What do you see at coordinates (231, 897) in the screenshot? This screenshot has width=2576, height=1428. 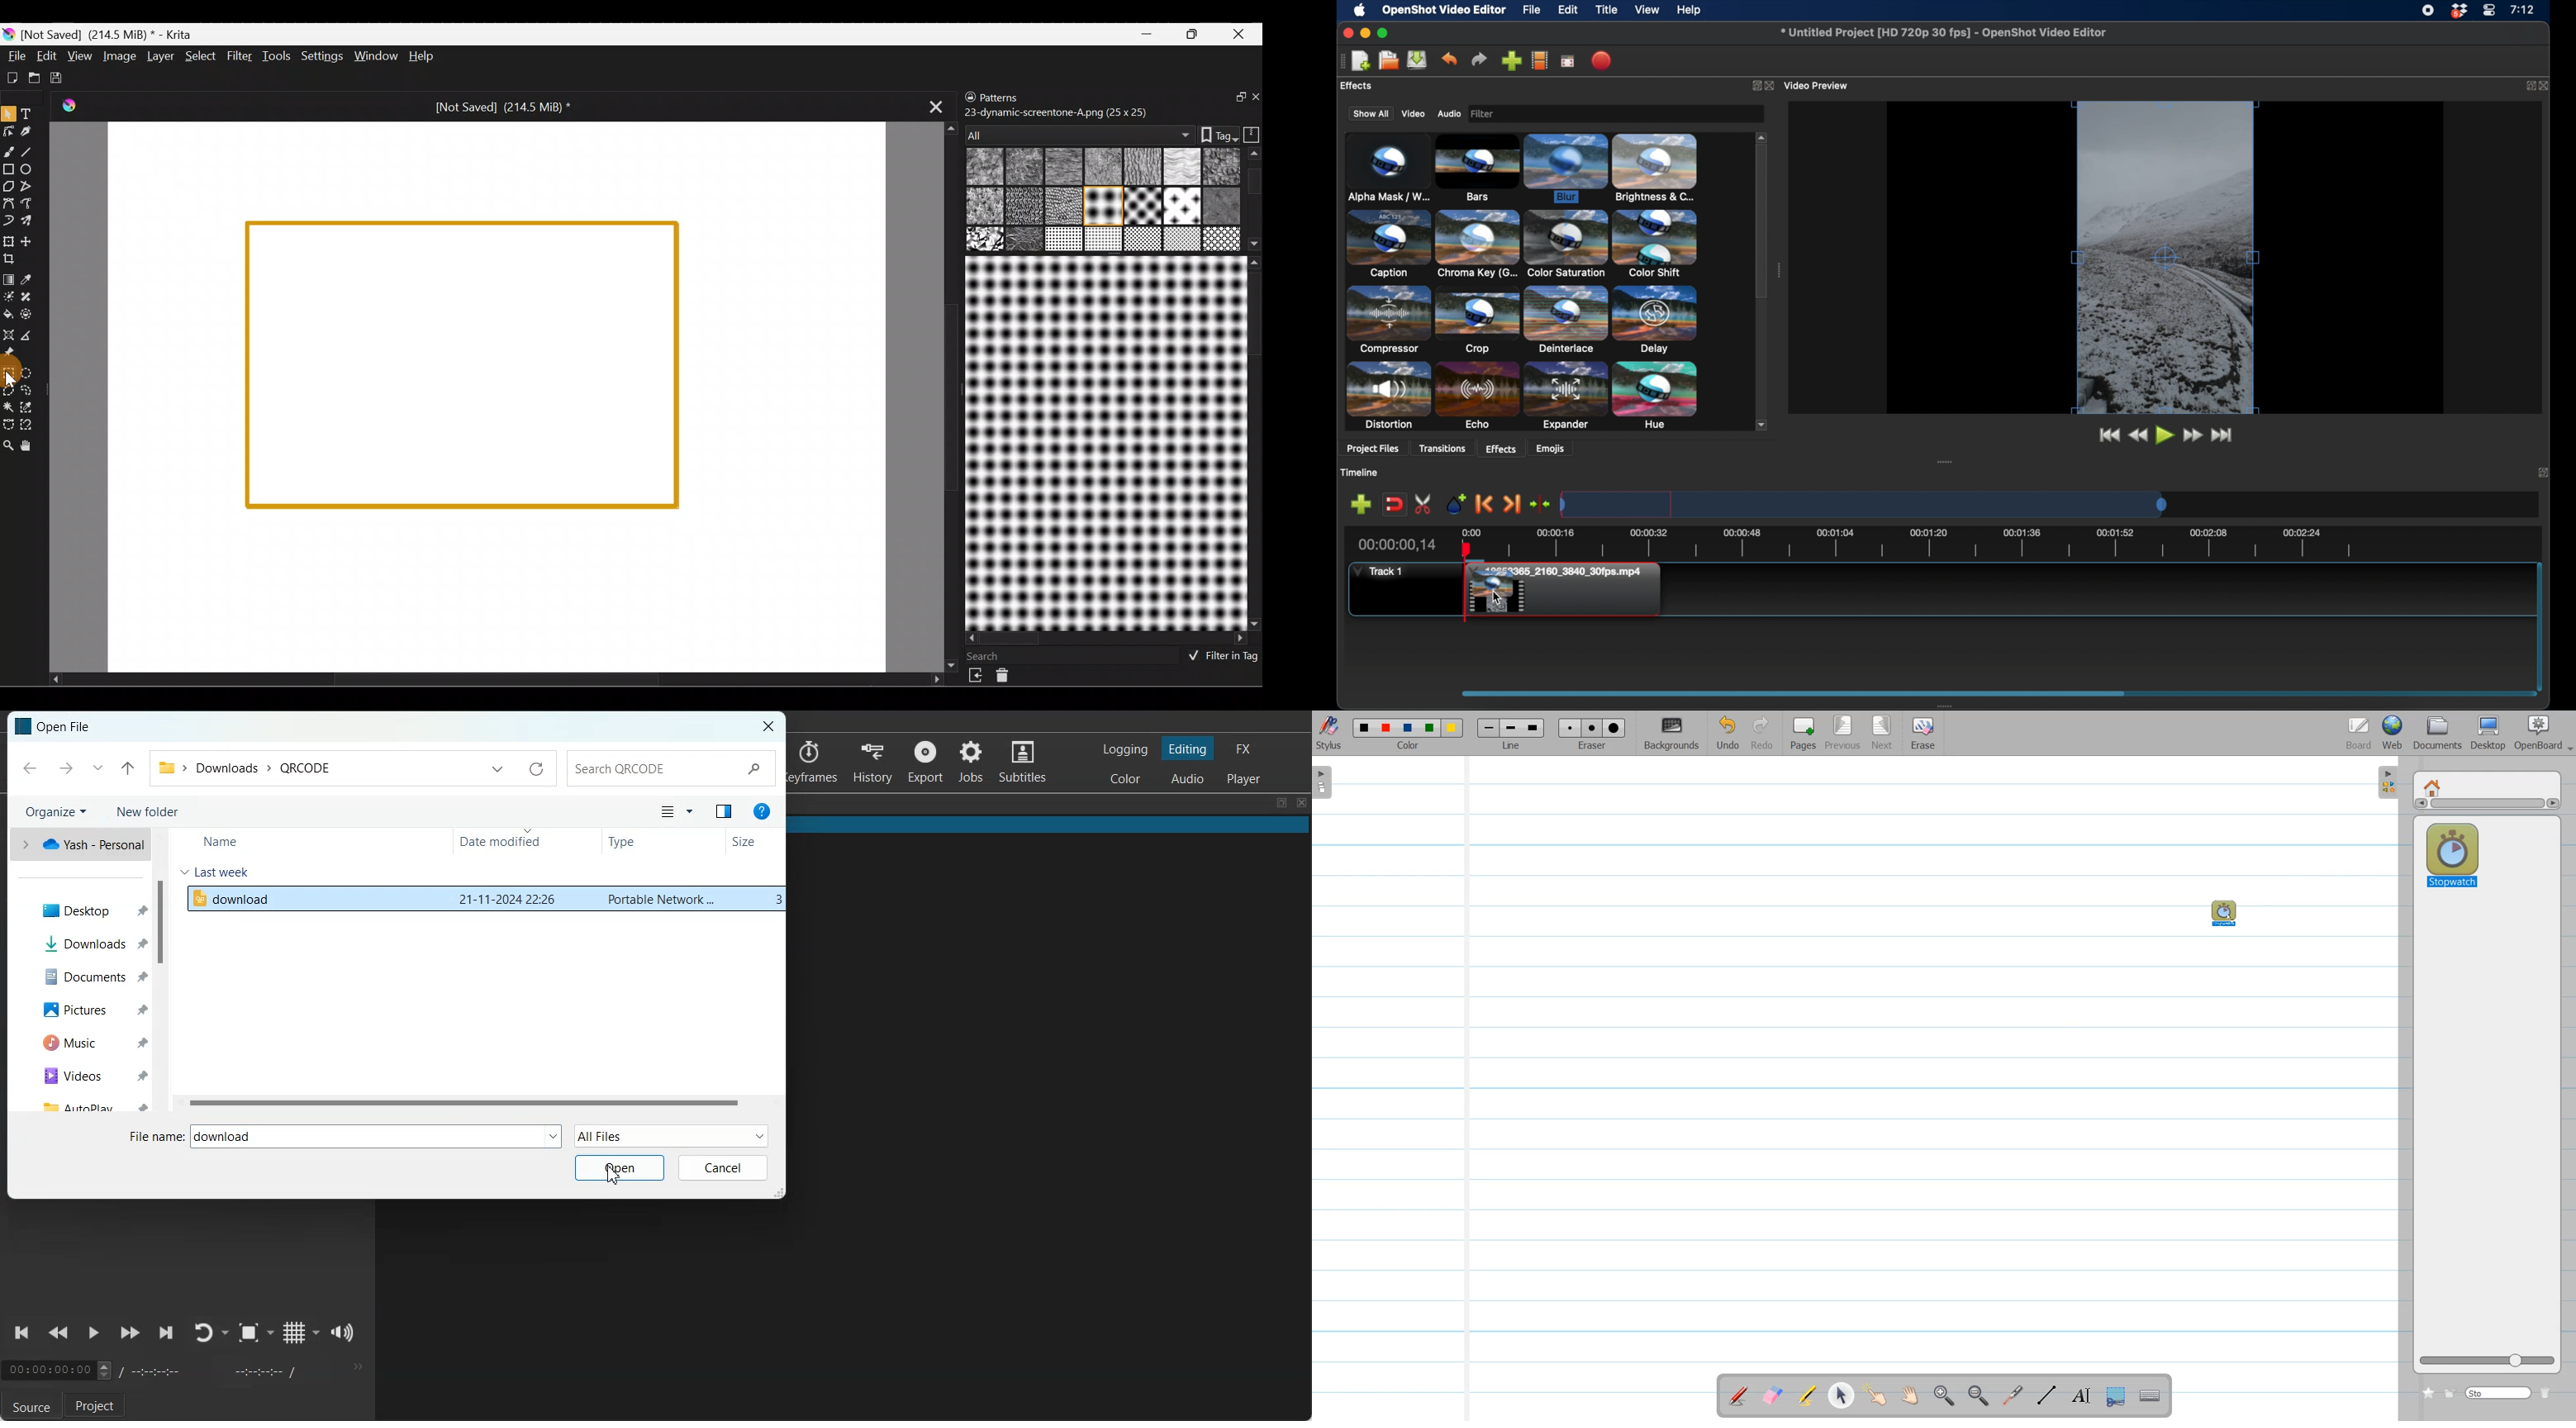 I see `download File` at bounding box center [231, 897].